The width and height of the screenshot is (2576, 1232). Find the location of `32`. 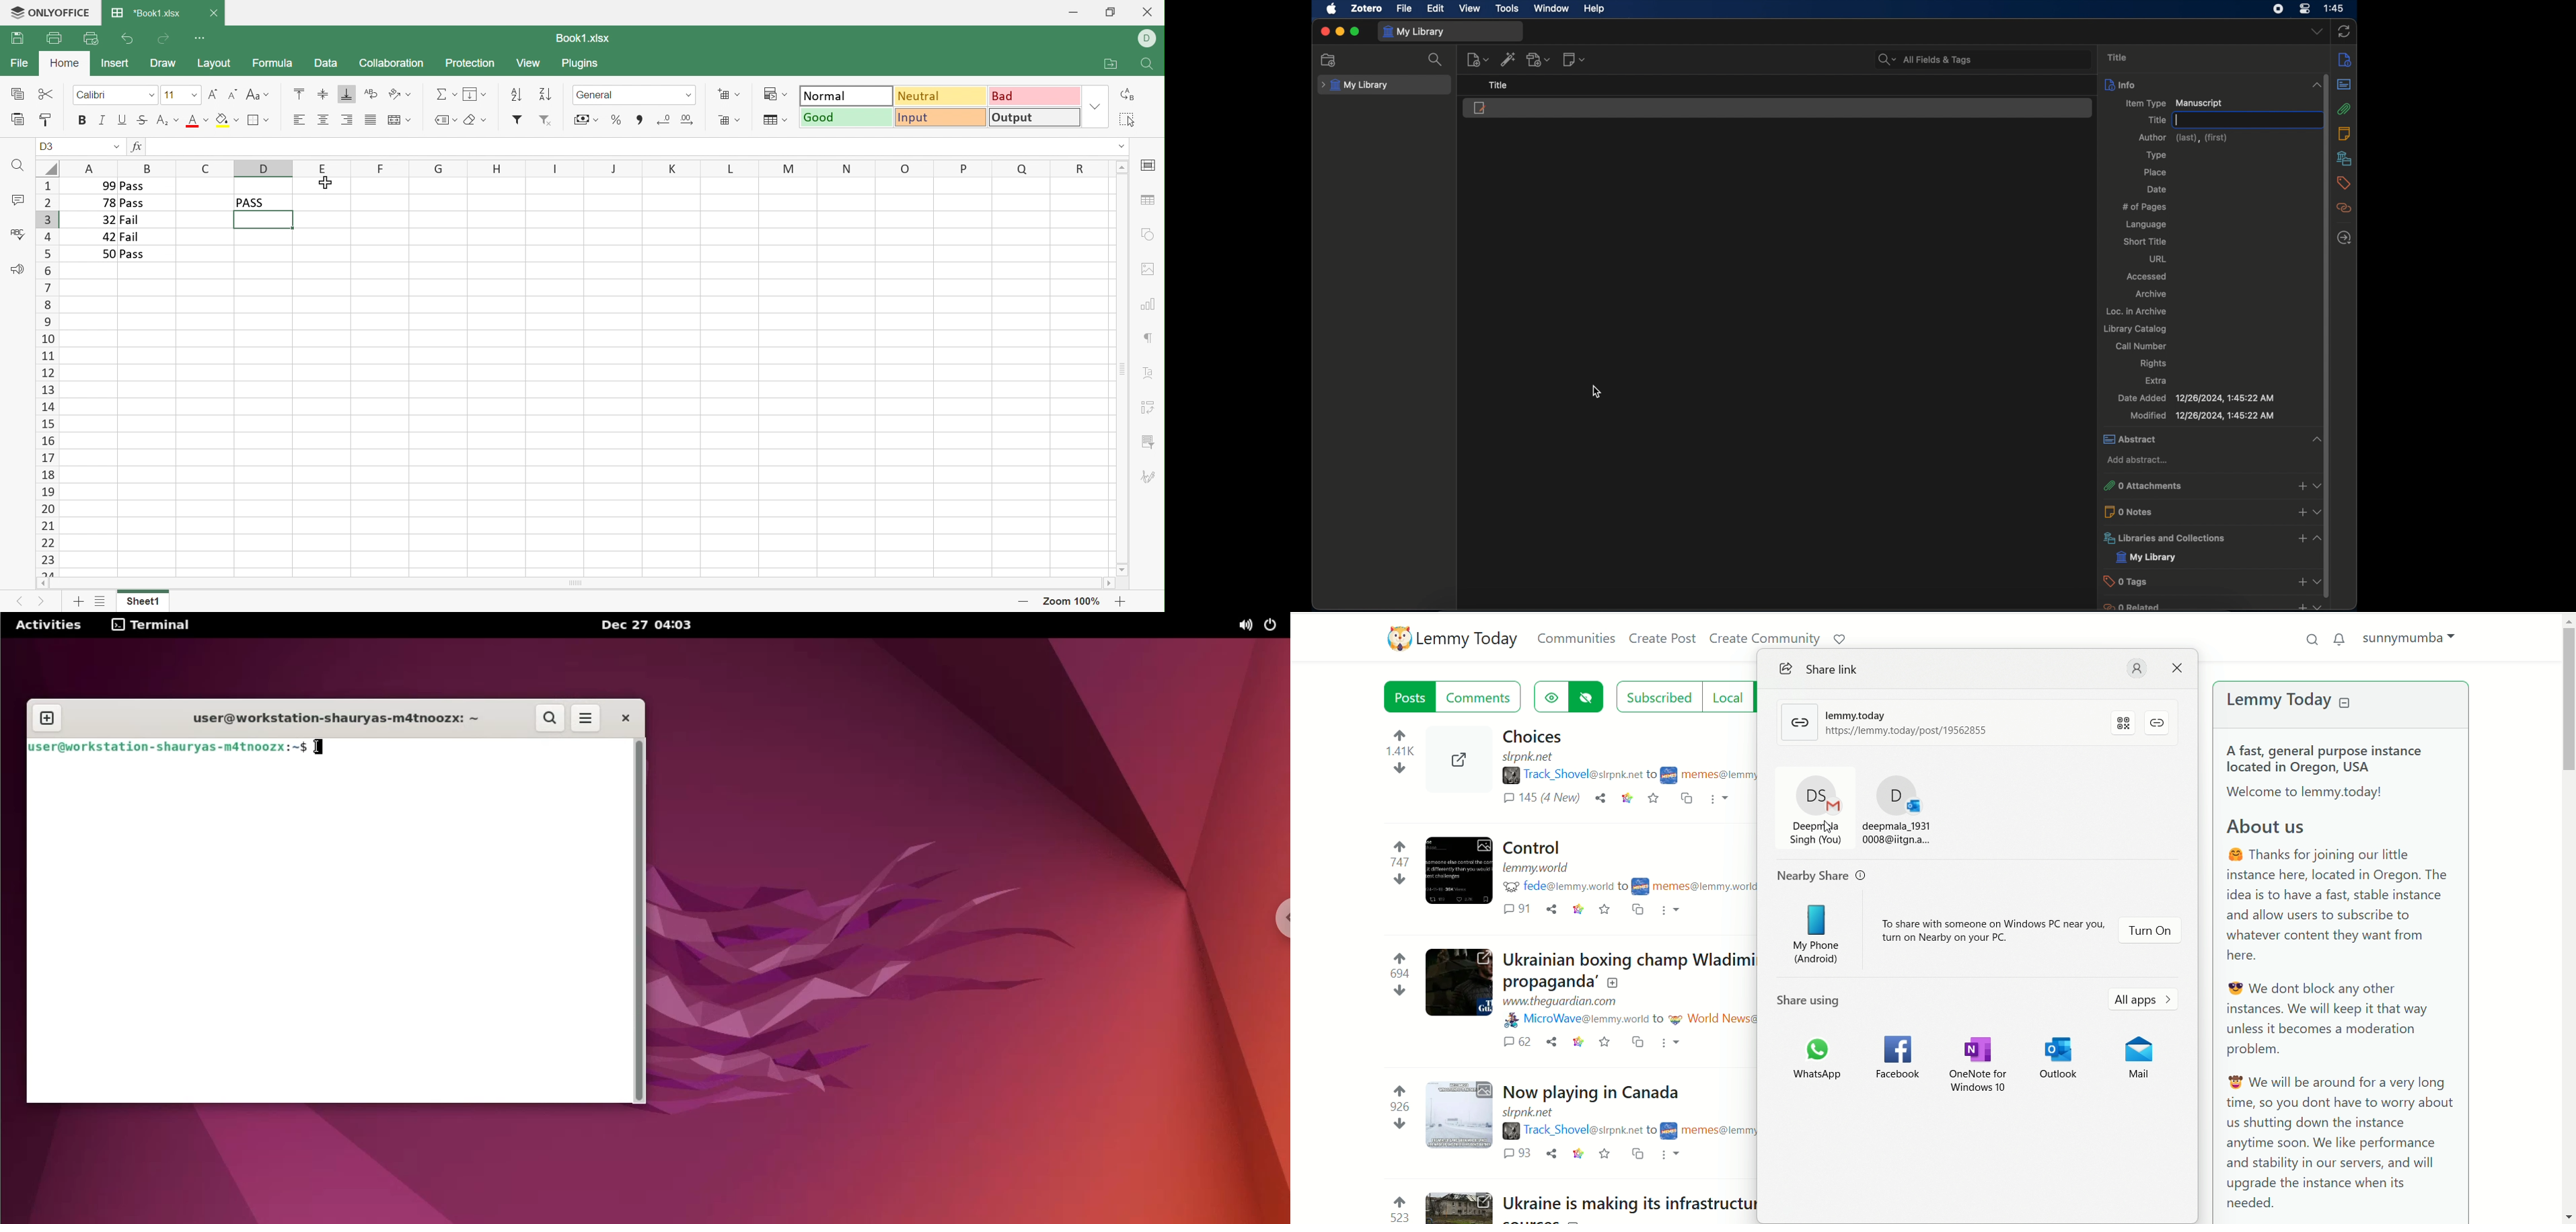

32 is located at coordinates (106, 220).